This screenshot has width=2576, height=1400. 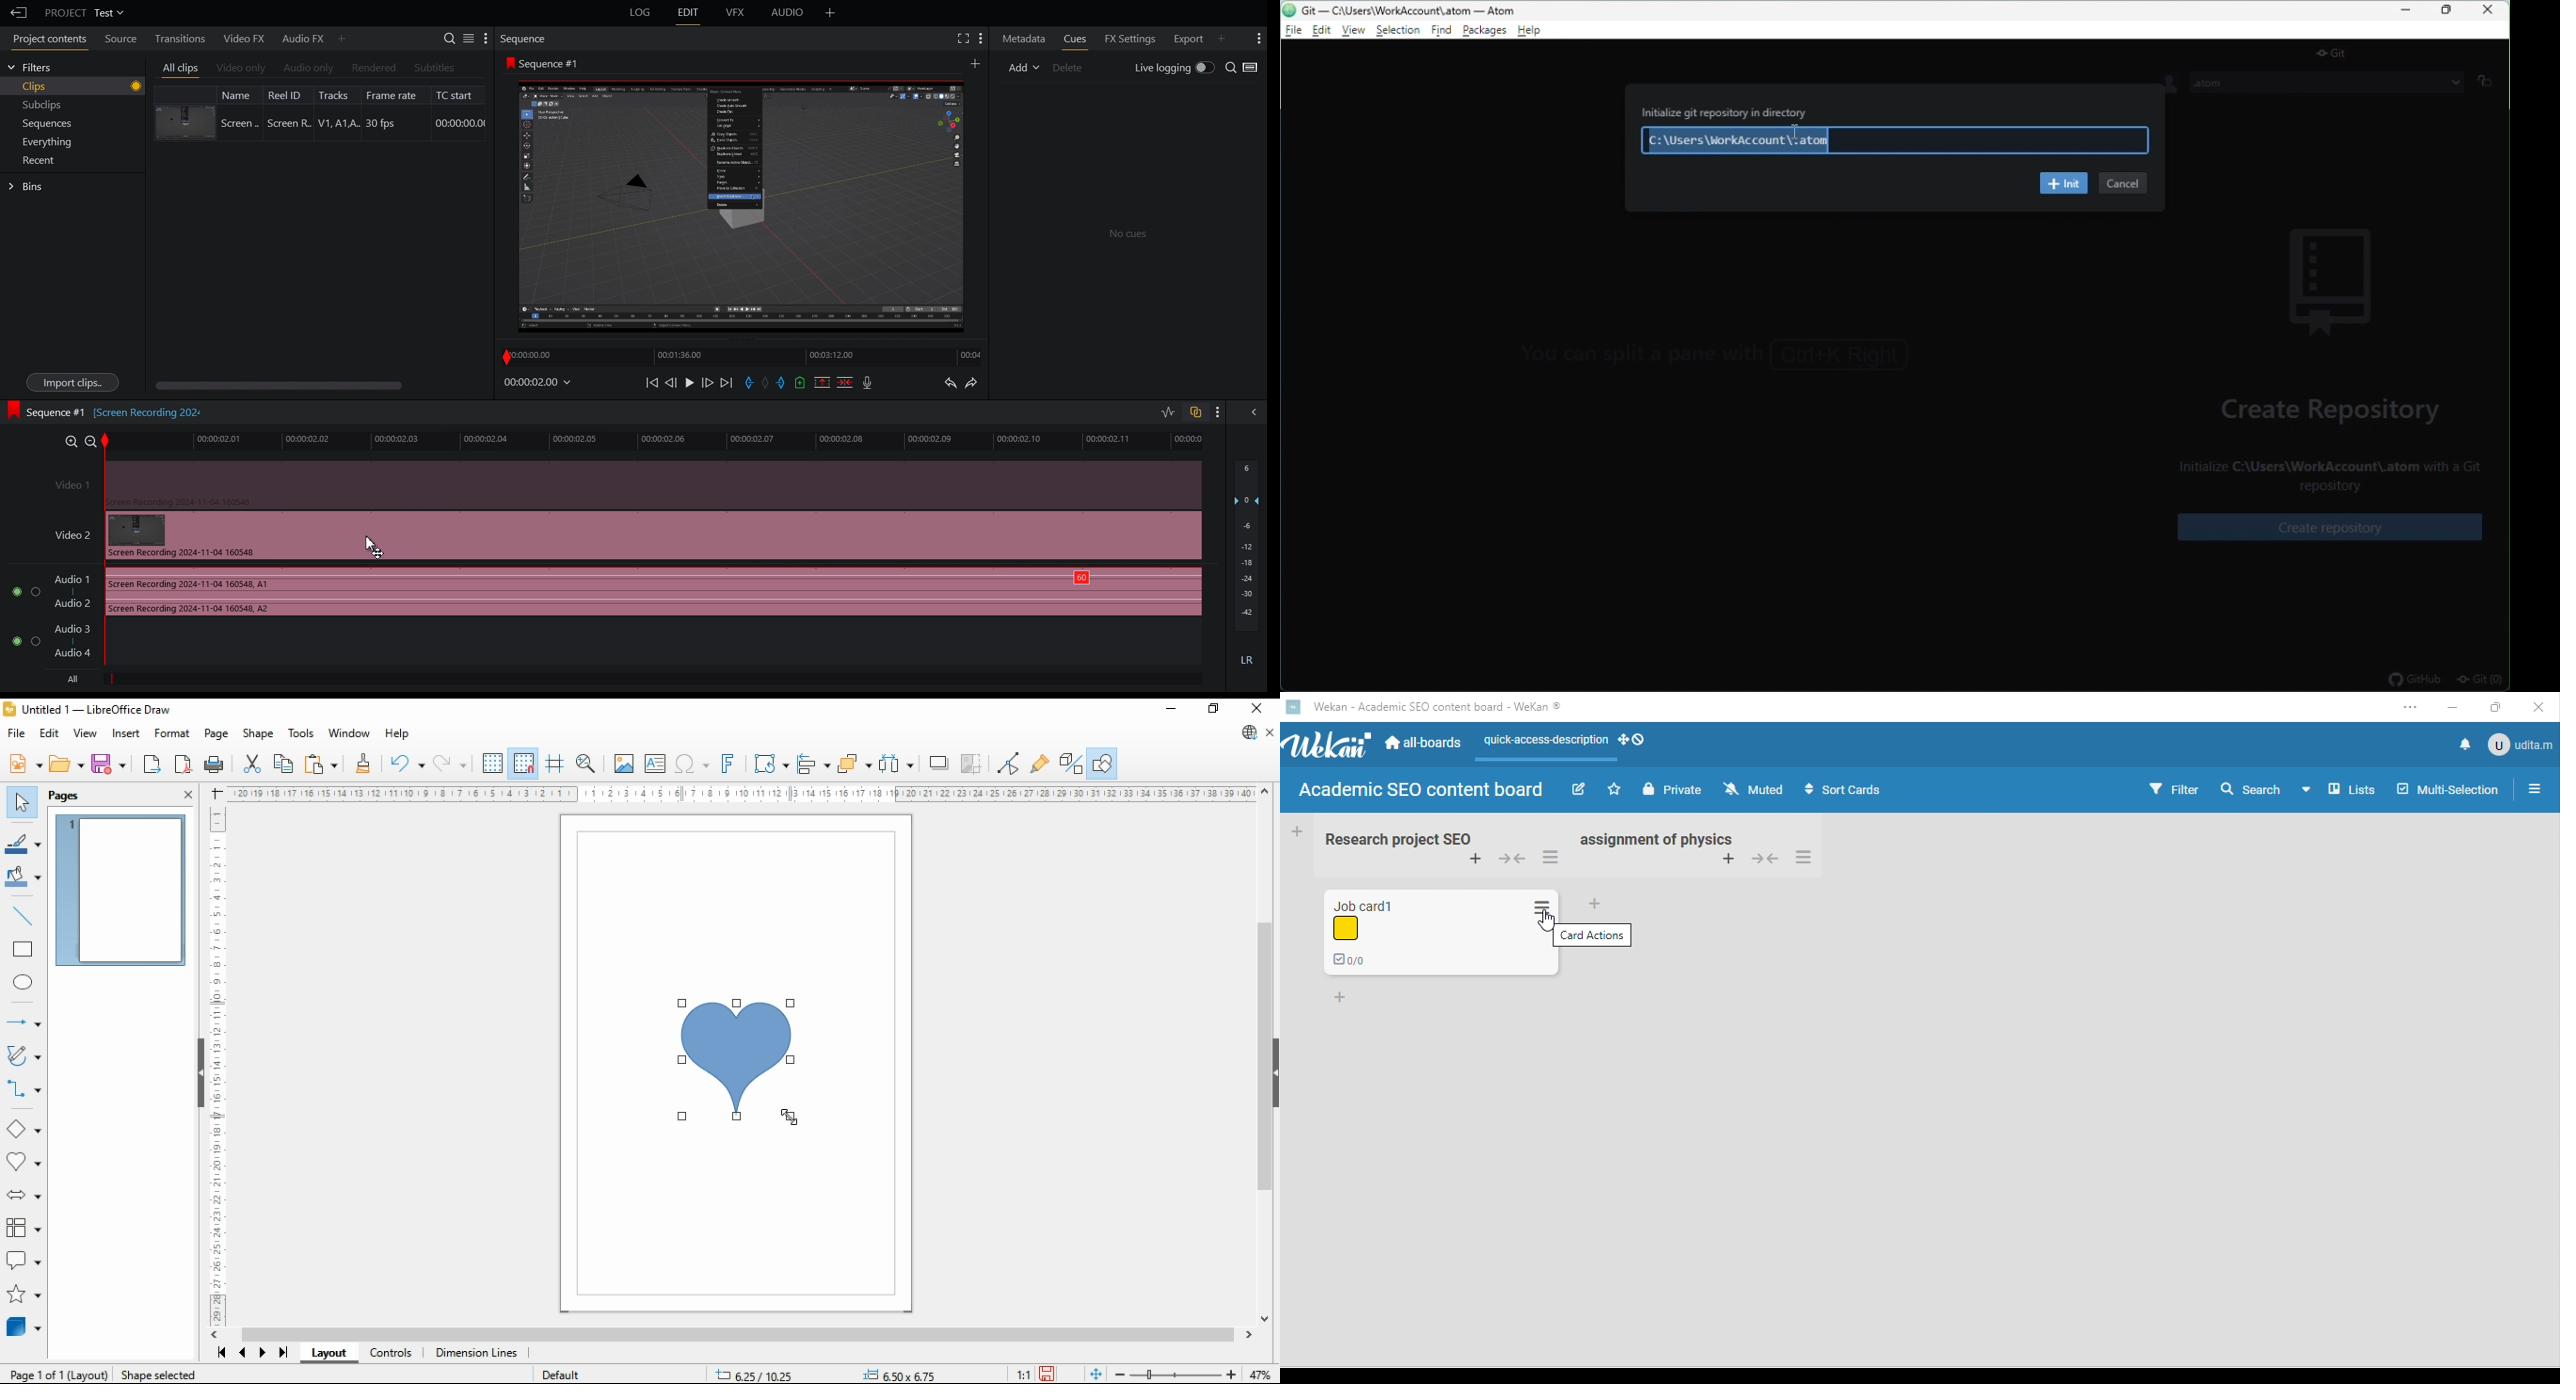 What do you see at coordinates (87, 709) in the screenshot?
I see `icon and filename` at bounding box center [87, 709].